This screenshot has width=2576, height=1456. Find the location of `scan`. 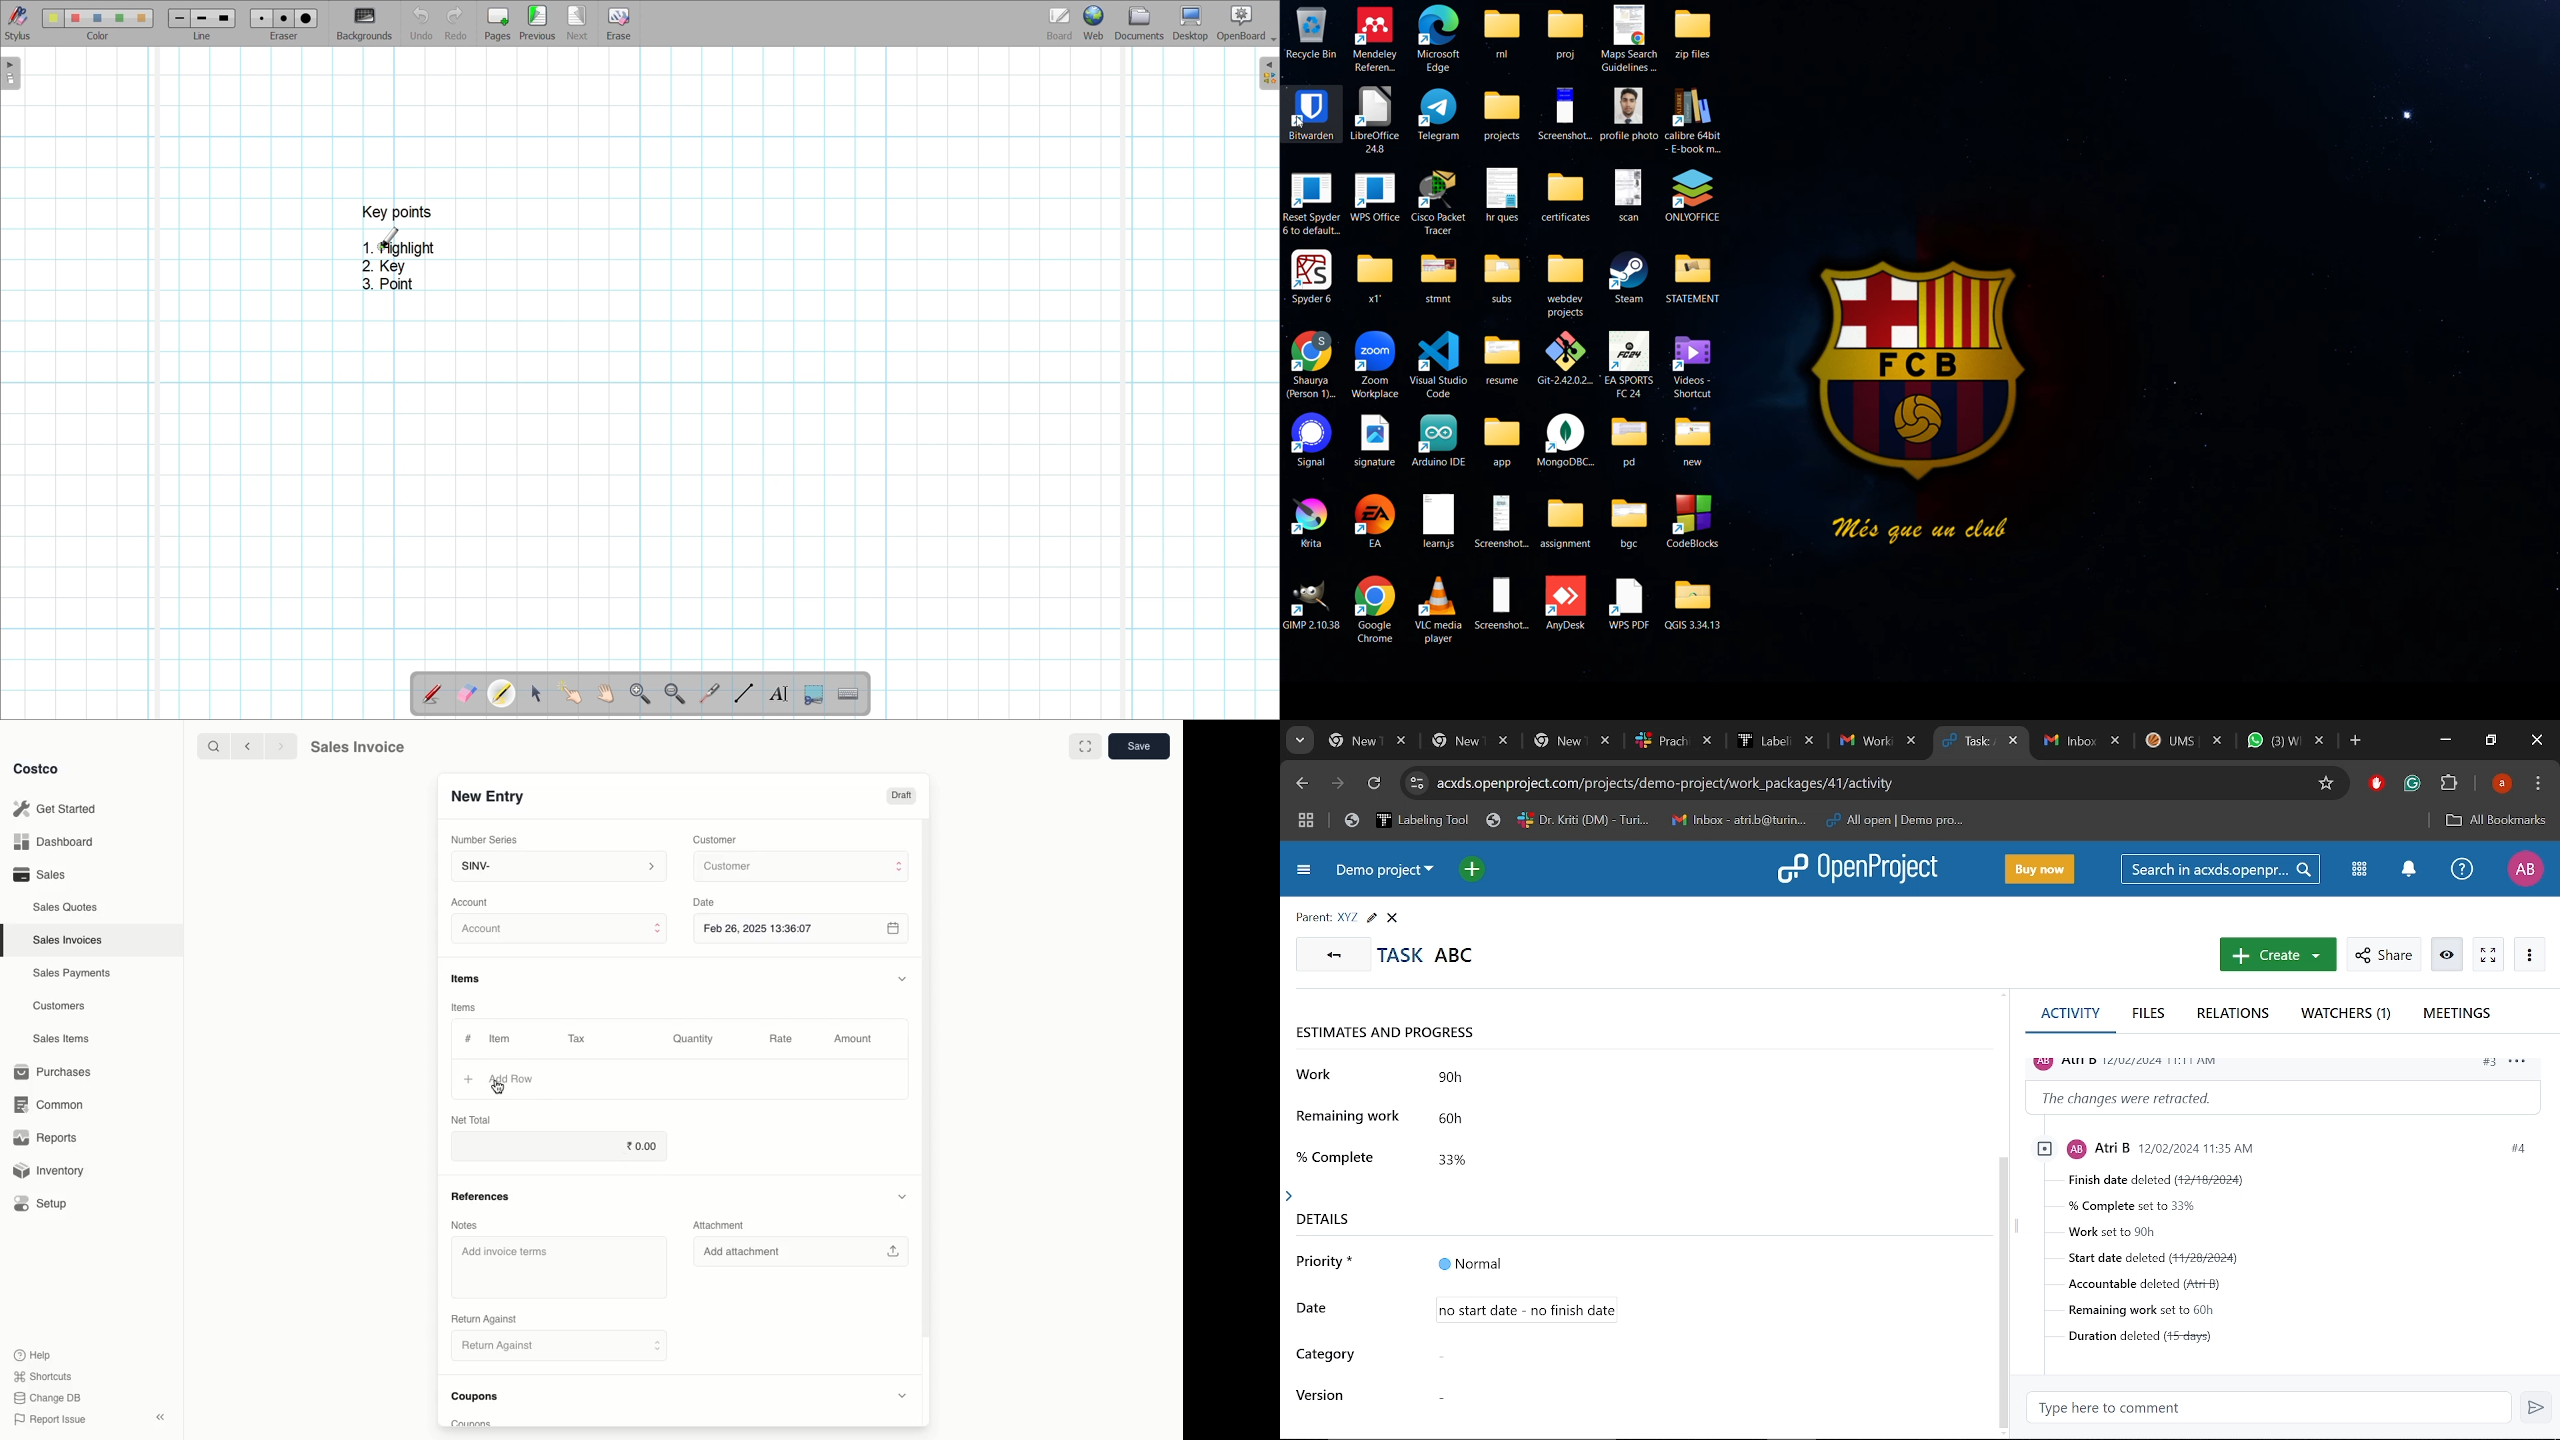

scan is located at coordinates (1626, 194).